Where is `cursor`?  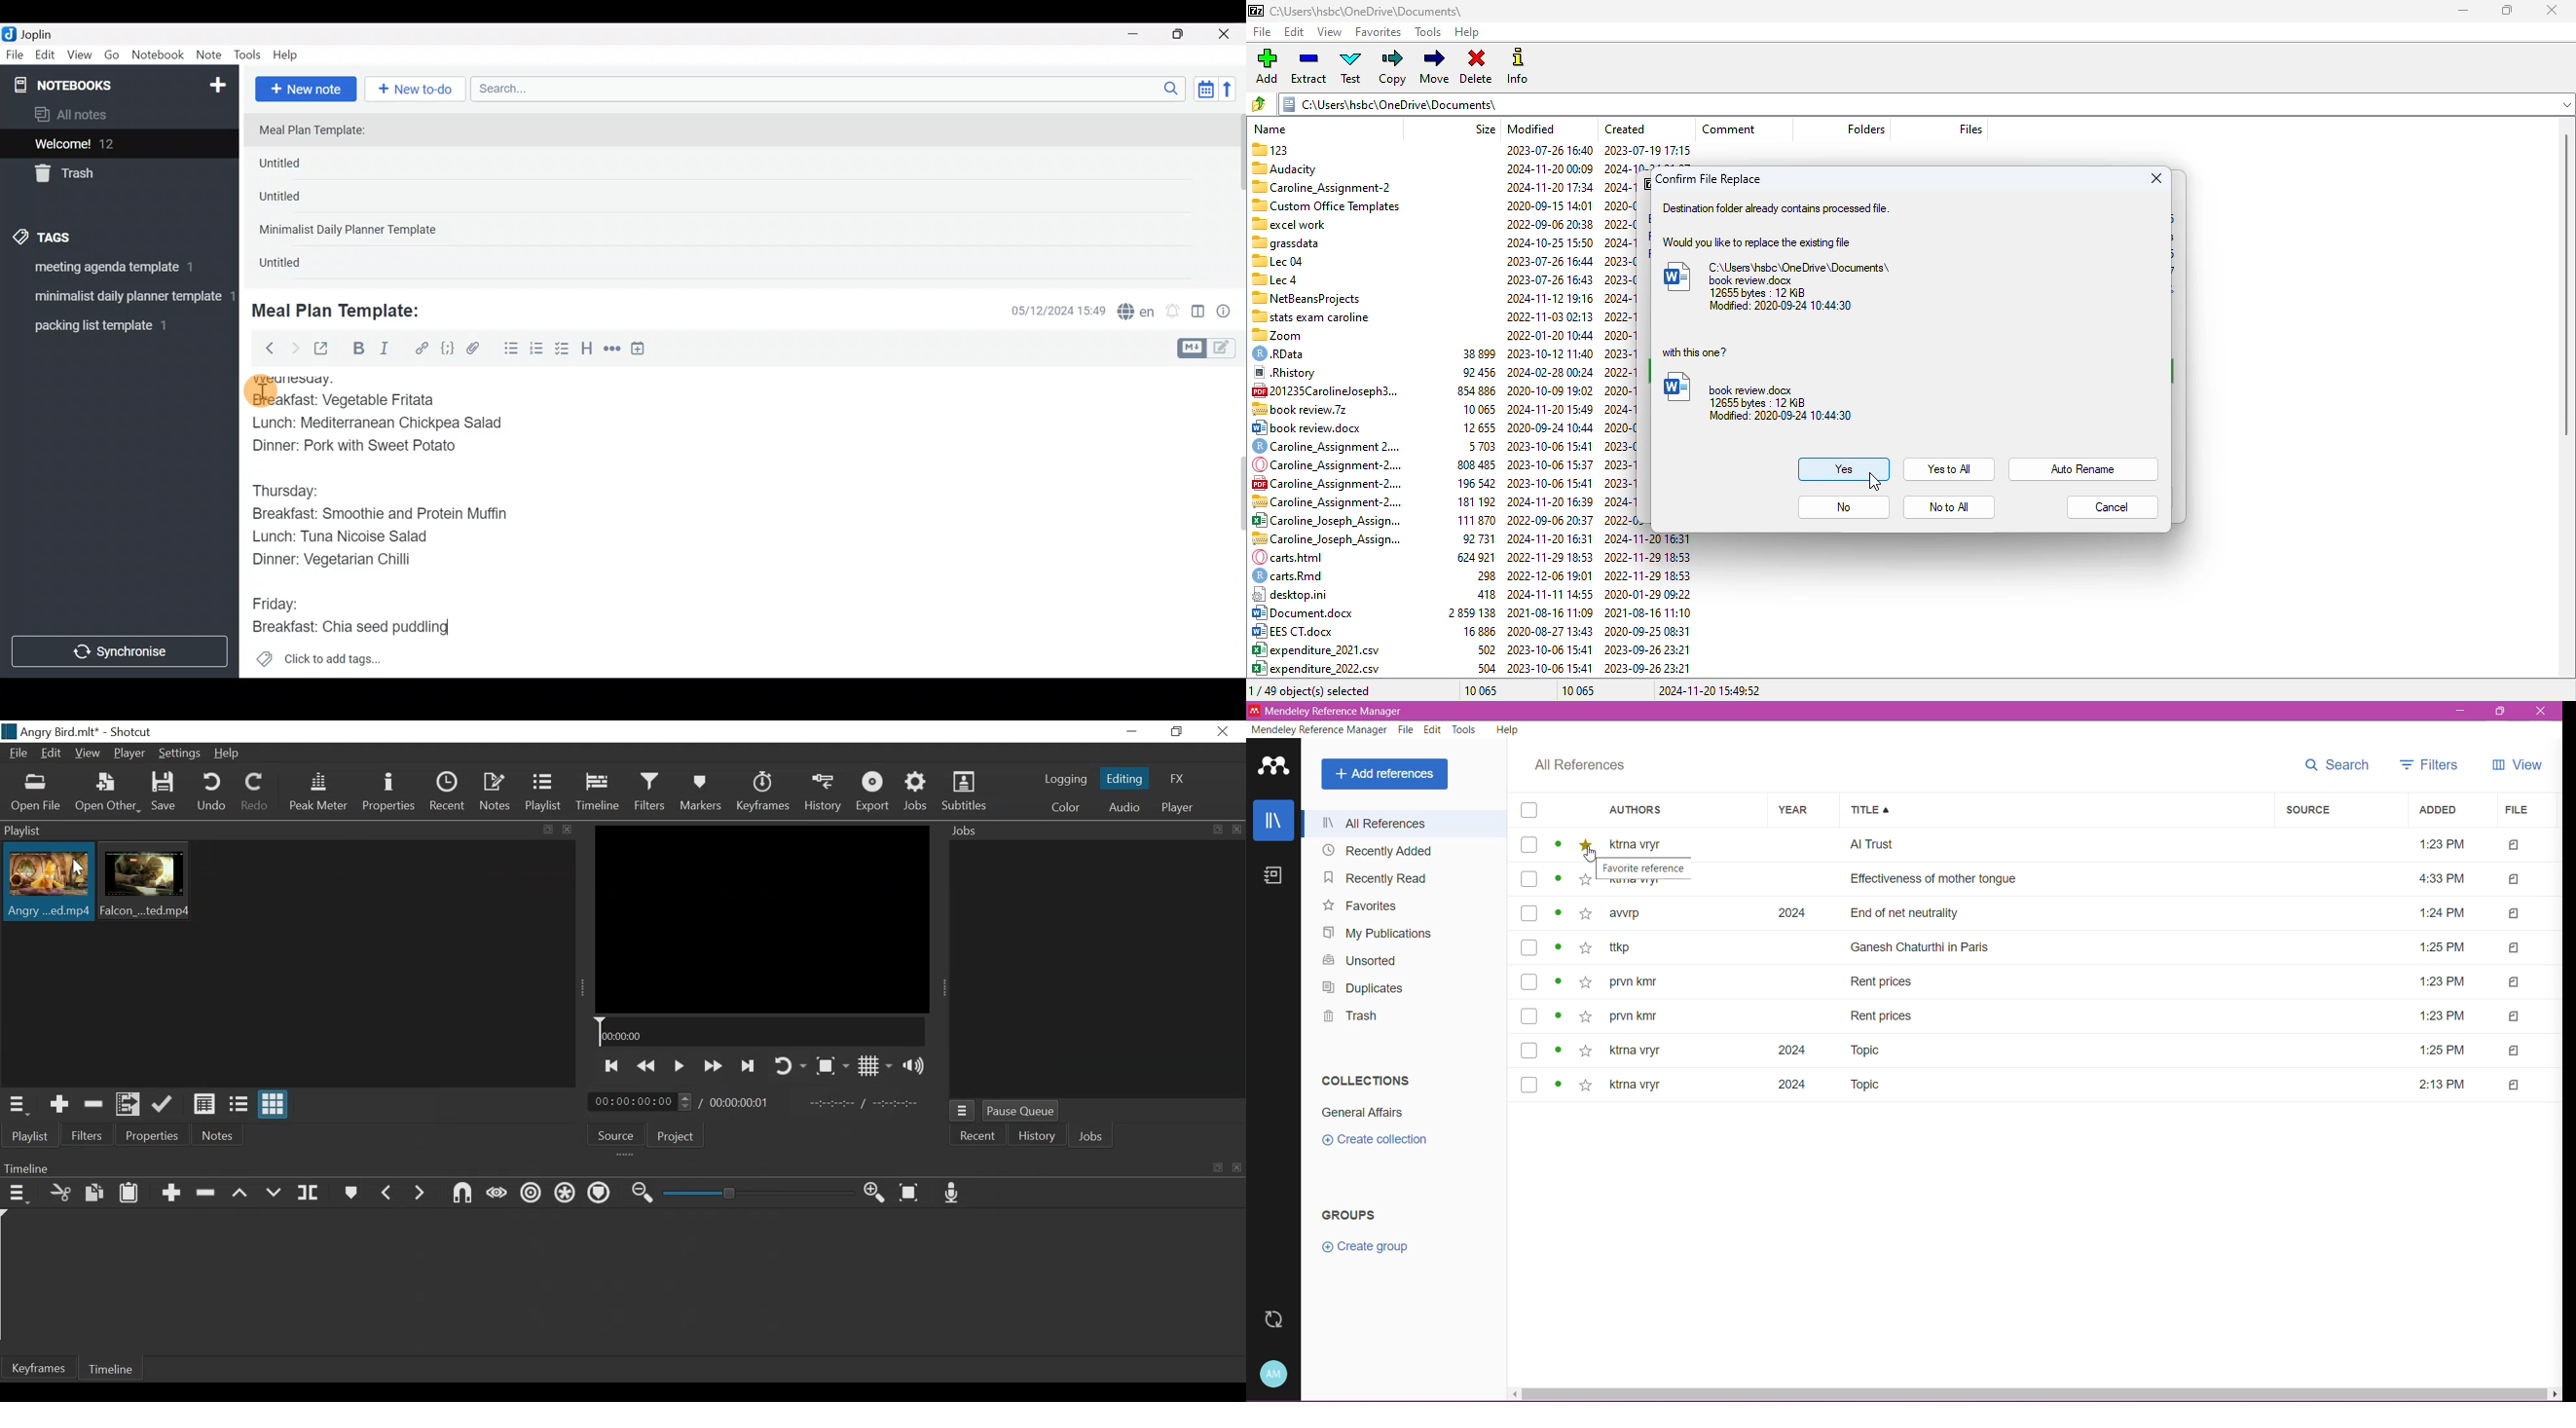
cursor is located at coordinates (260, 391).